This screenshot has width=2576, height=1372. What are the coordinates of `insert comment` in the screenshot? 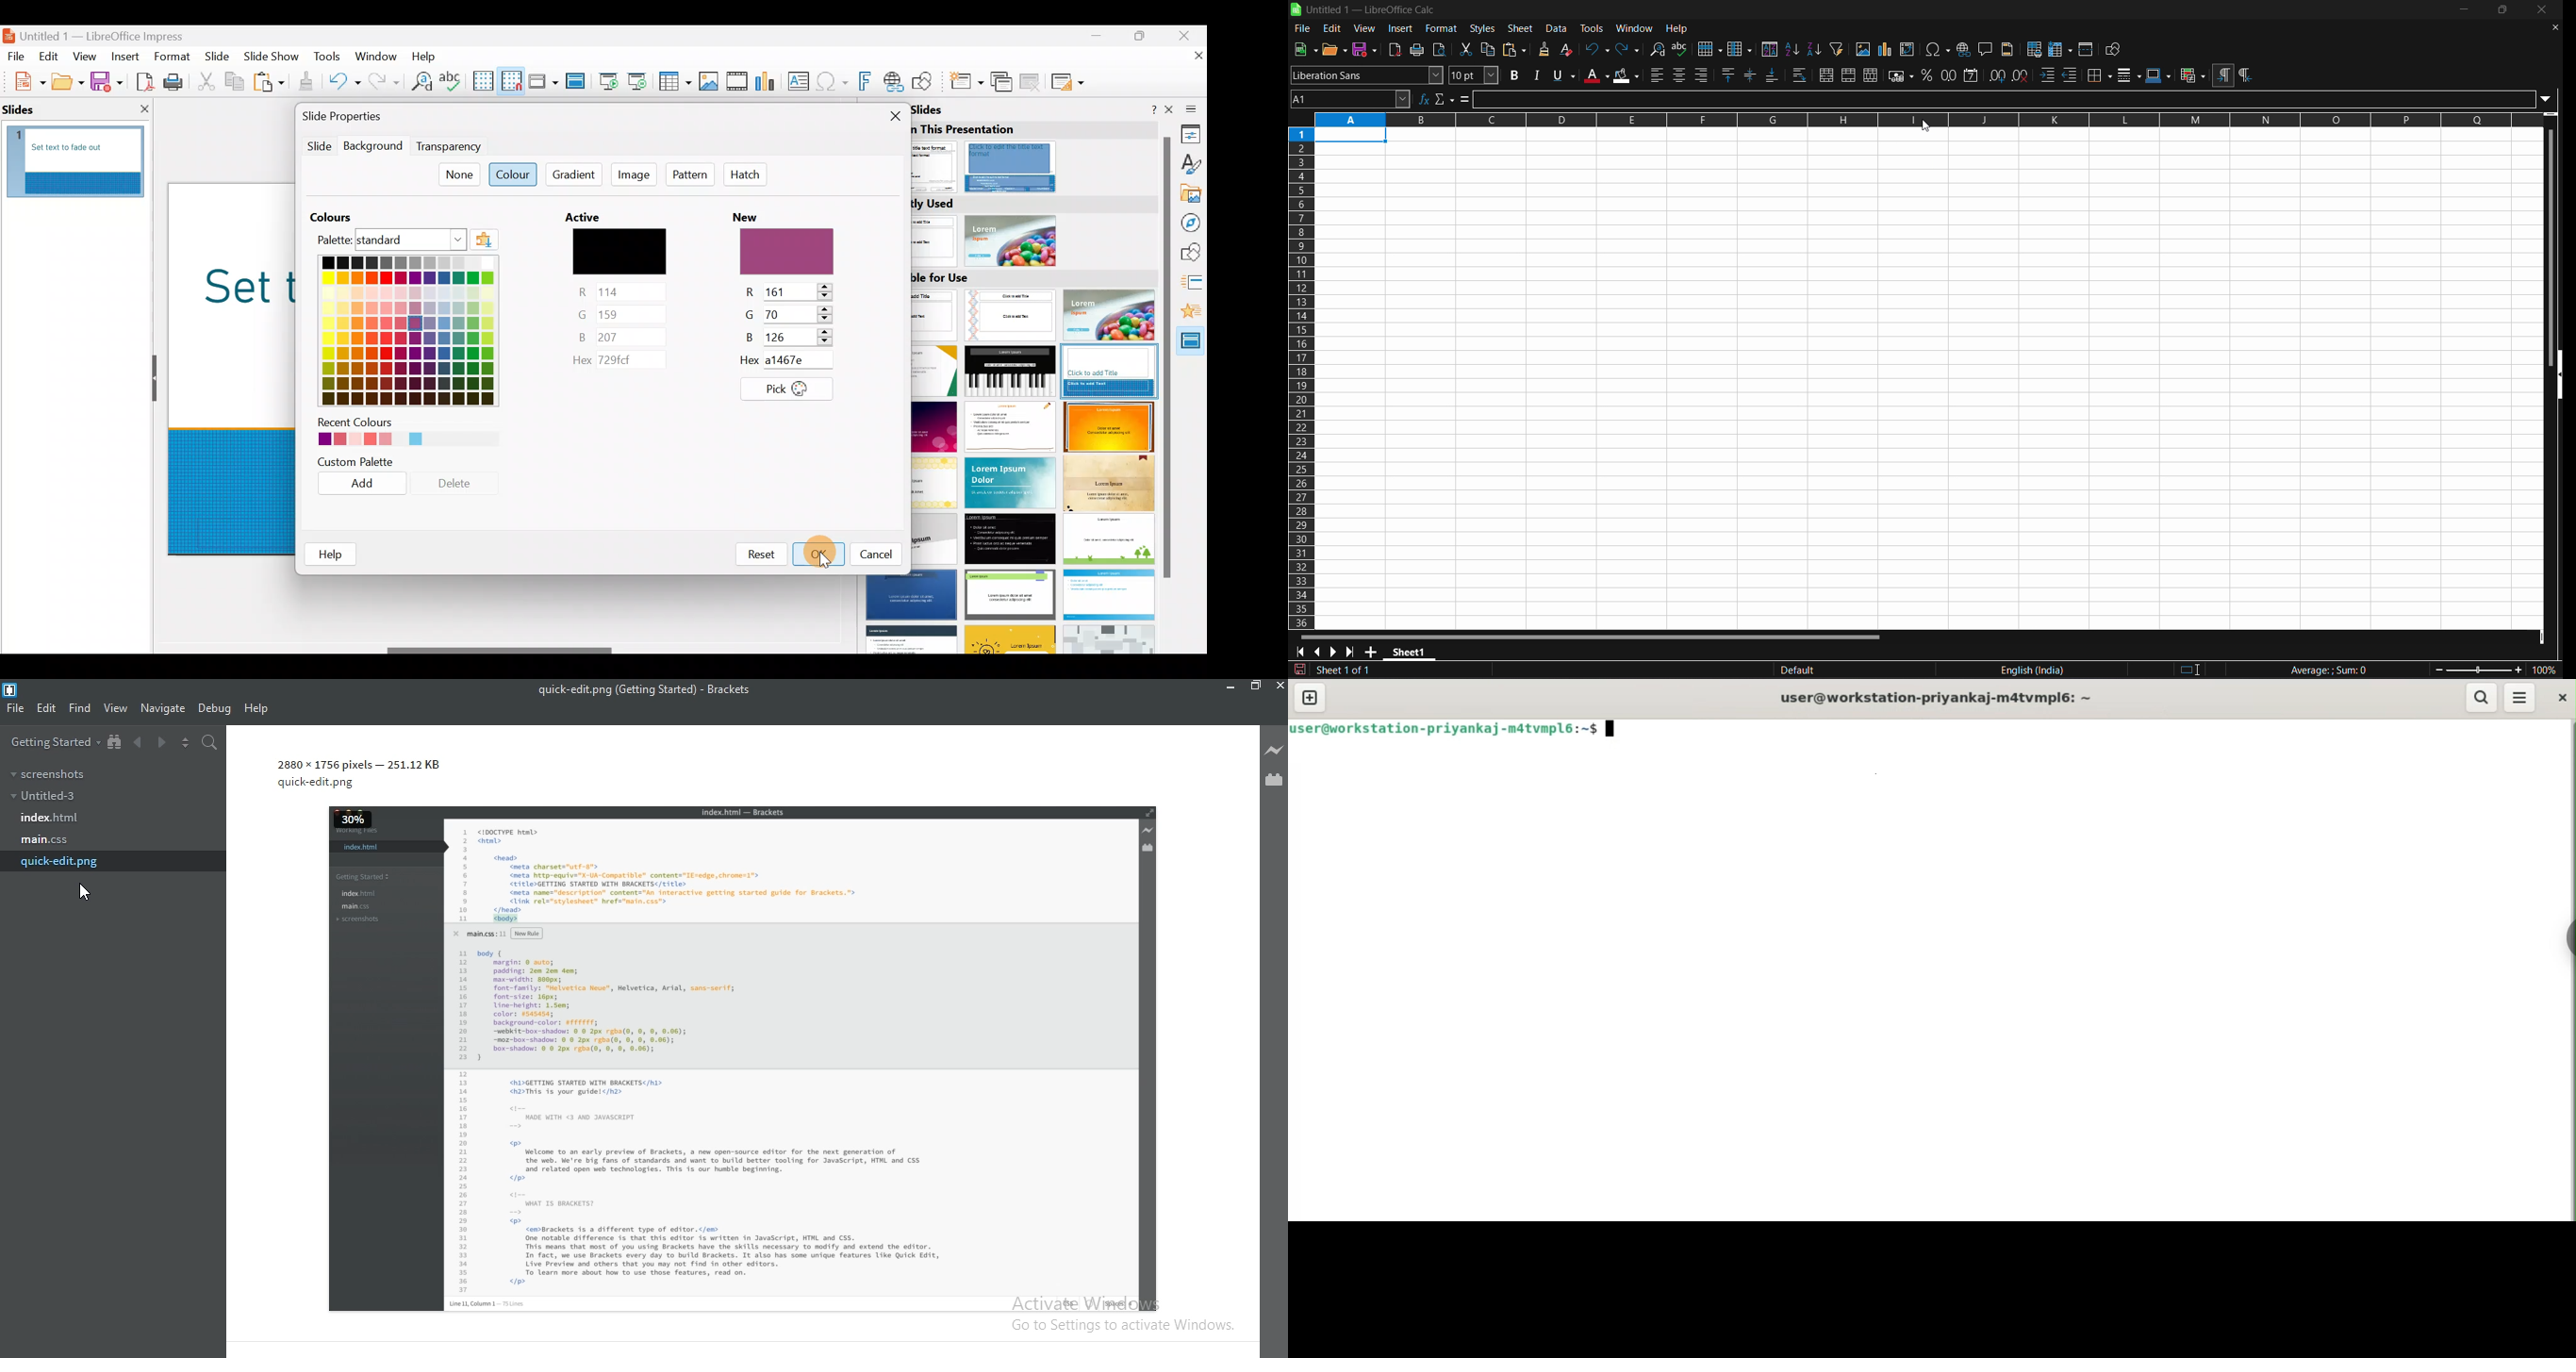 It's located at (1988, 48).